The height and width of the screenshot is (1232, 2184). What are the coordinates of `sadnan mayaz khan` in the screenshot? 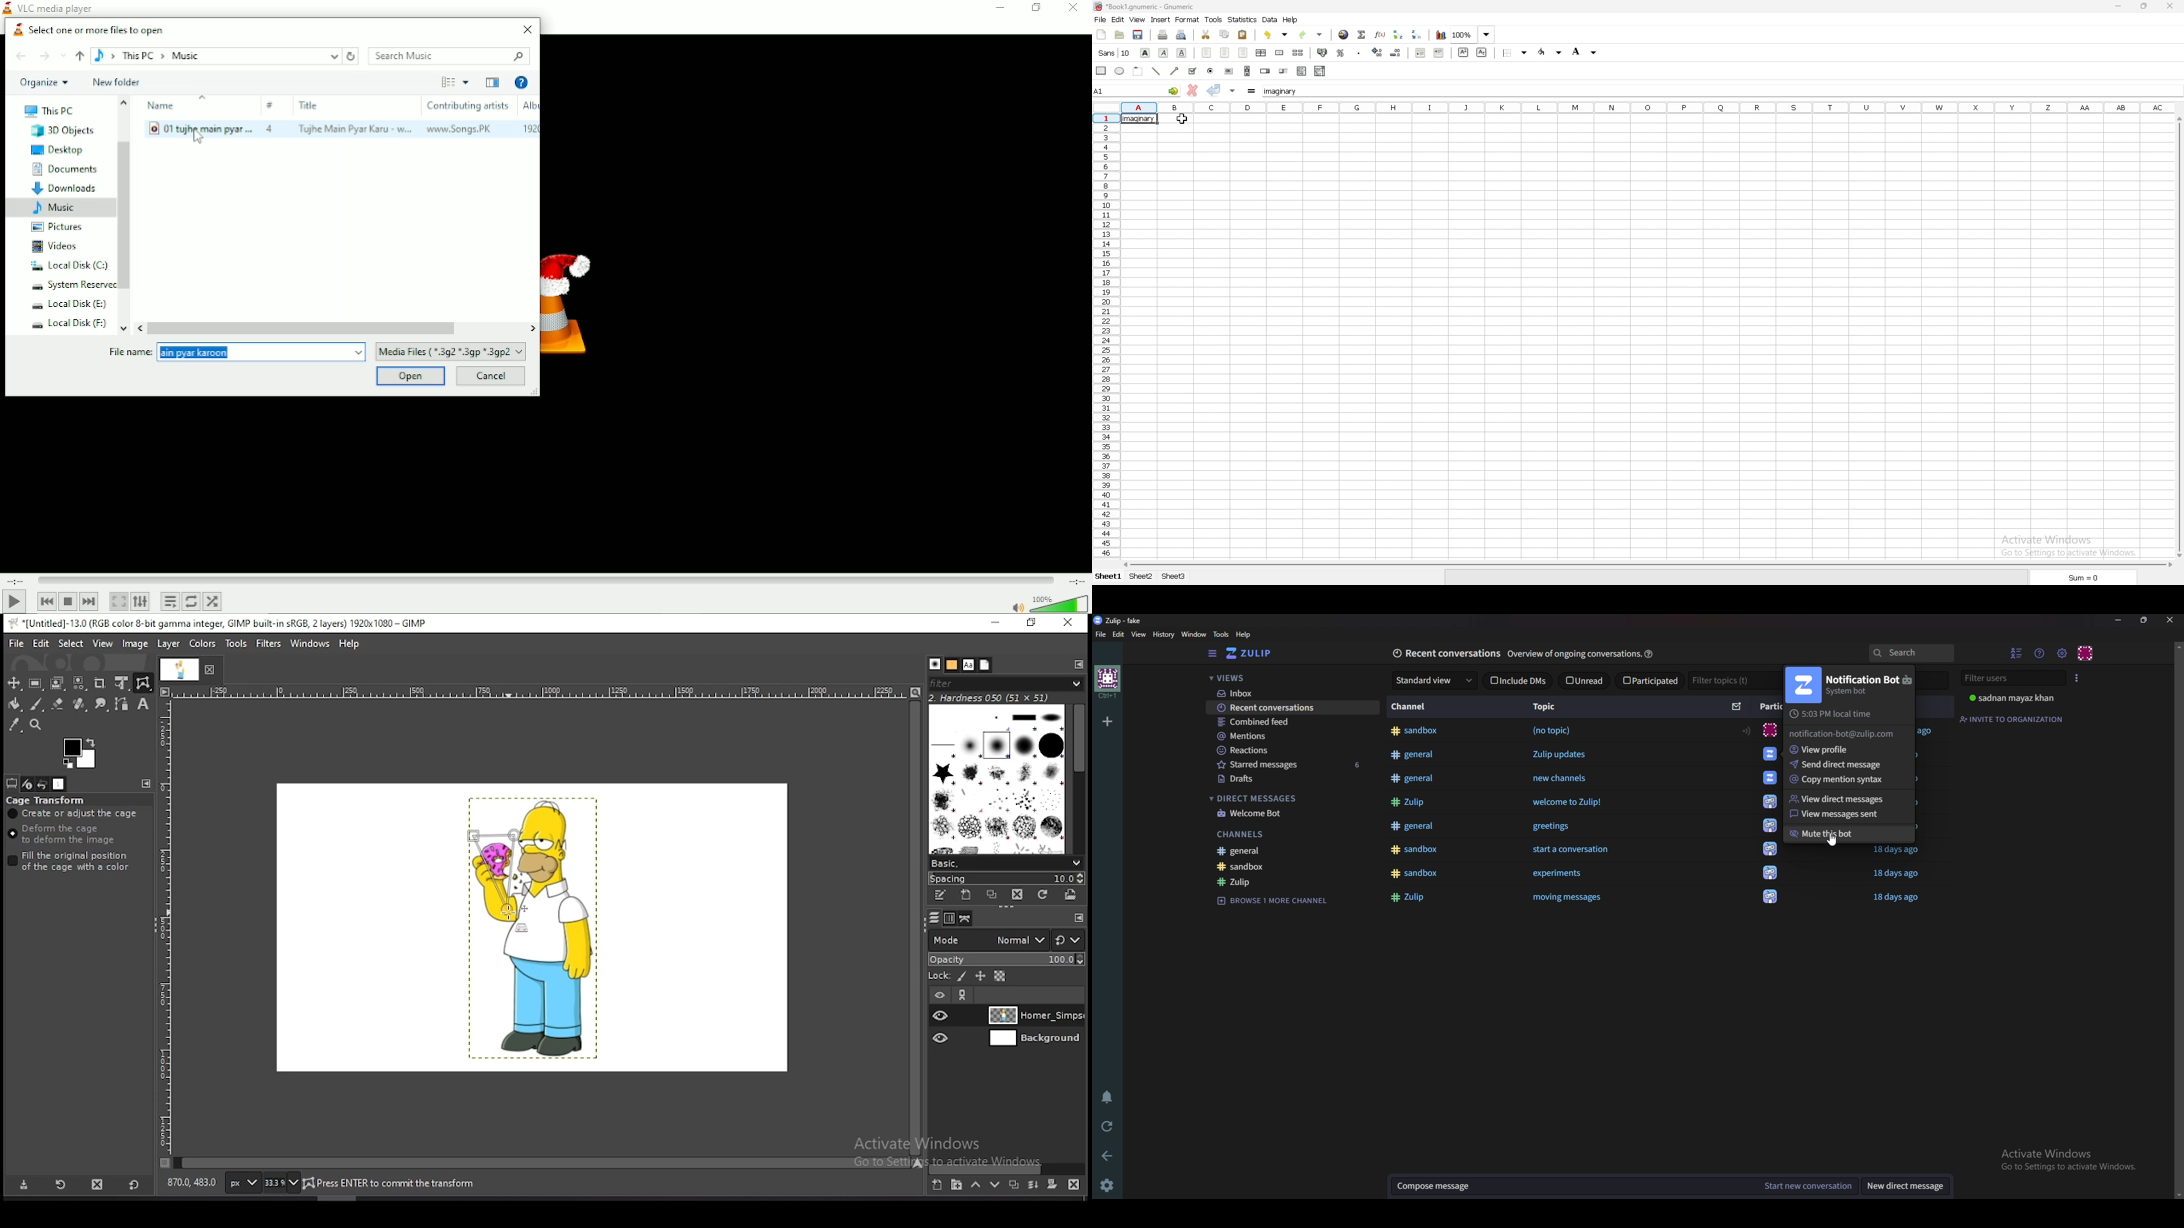 It's located at (2012, 698).